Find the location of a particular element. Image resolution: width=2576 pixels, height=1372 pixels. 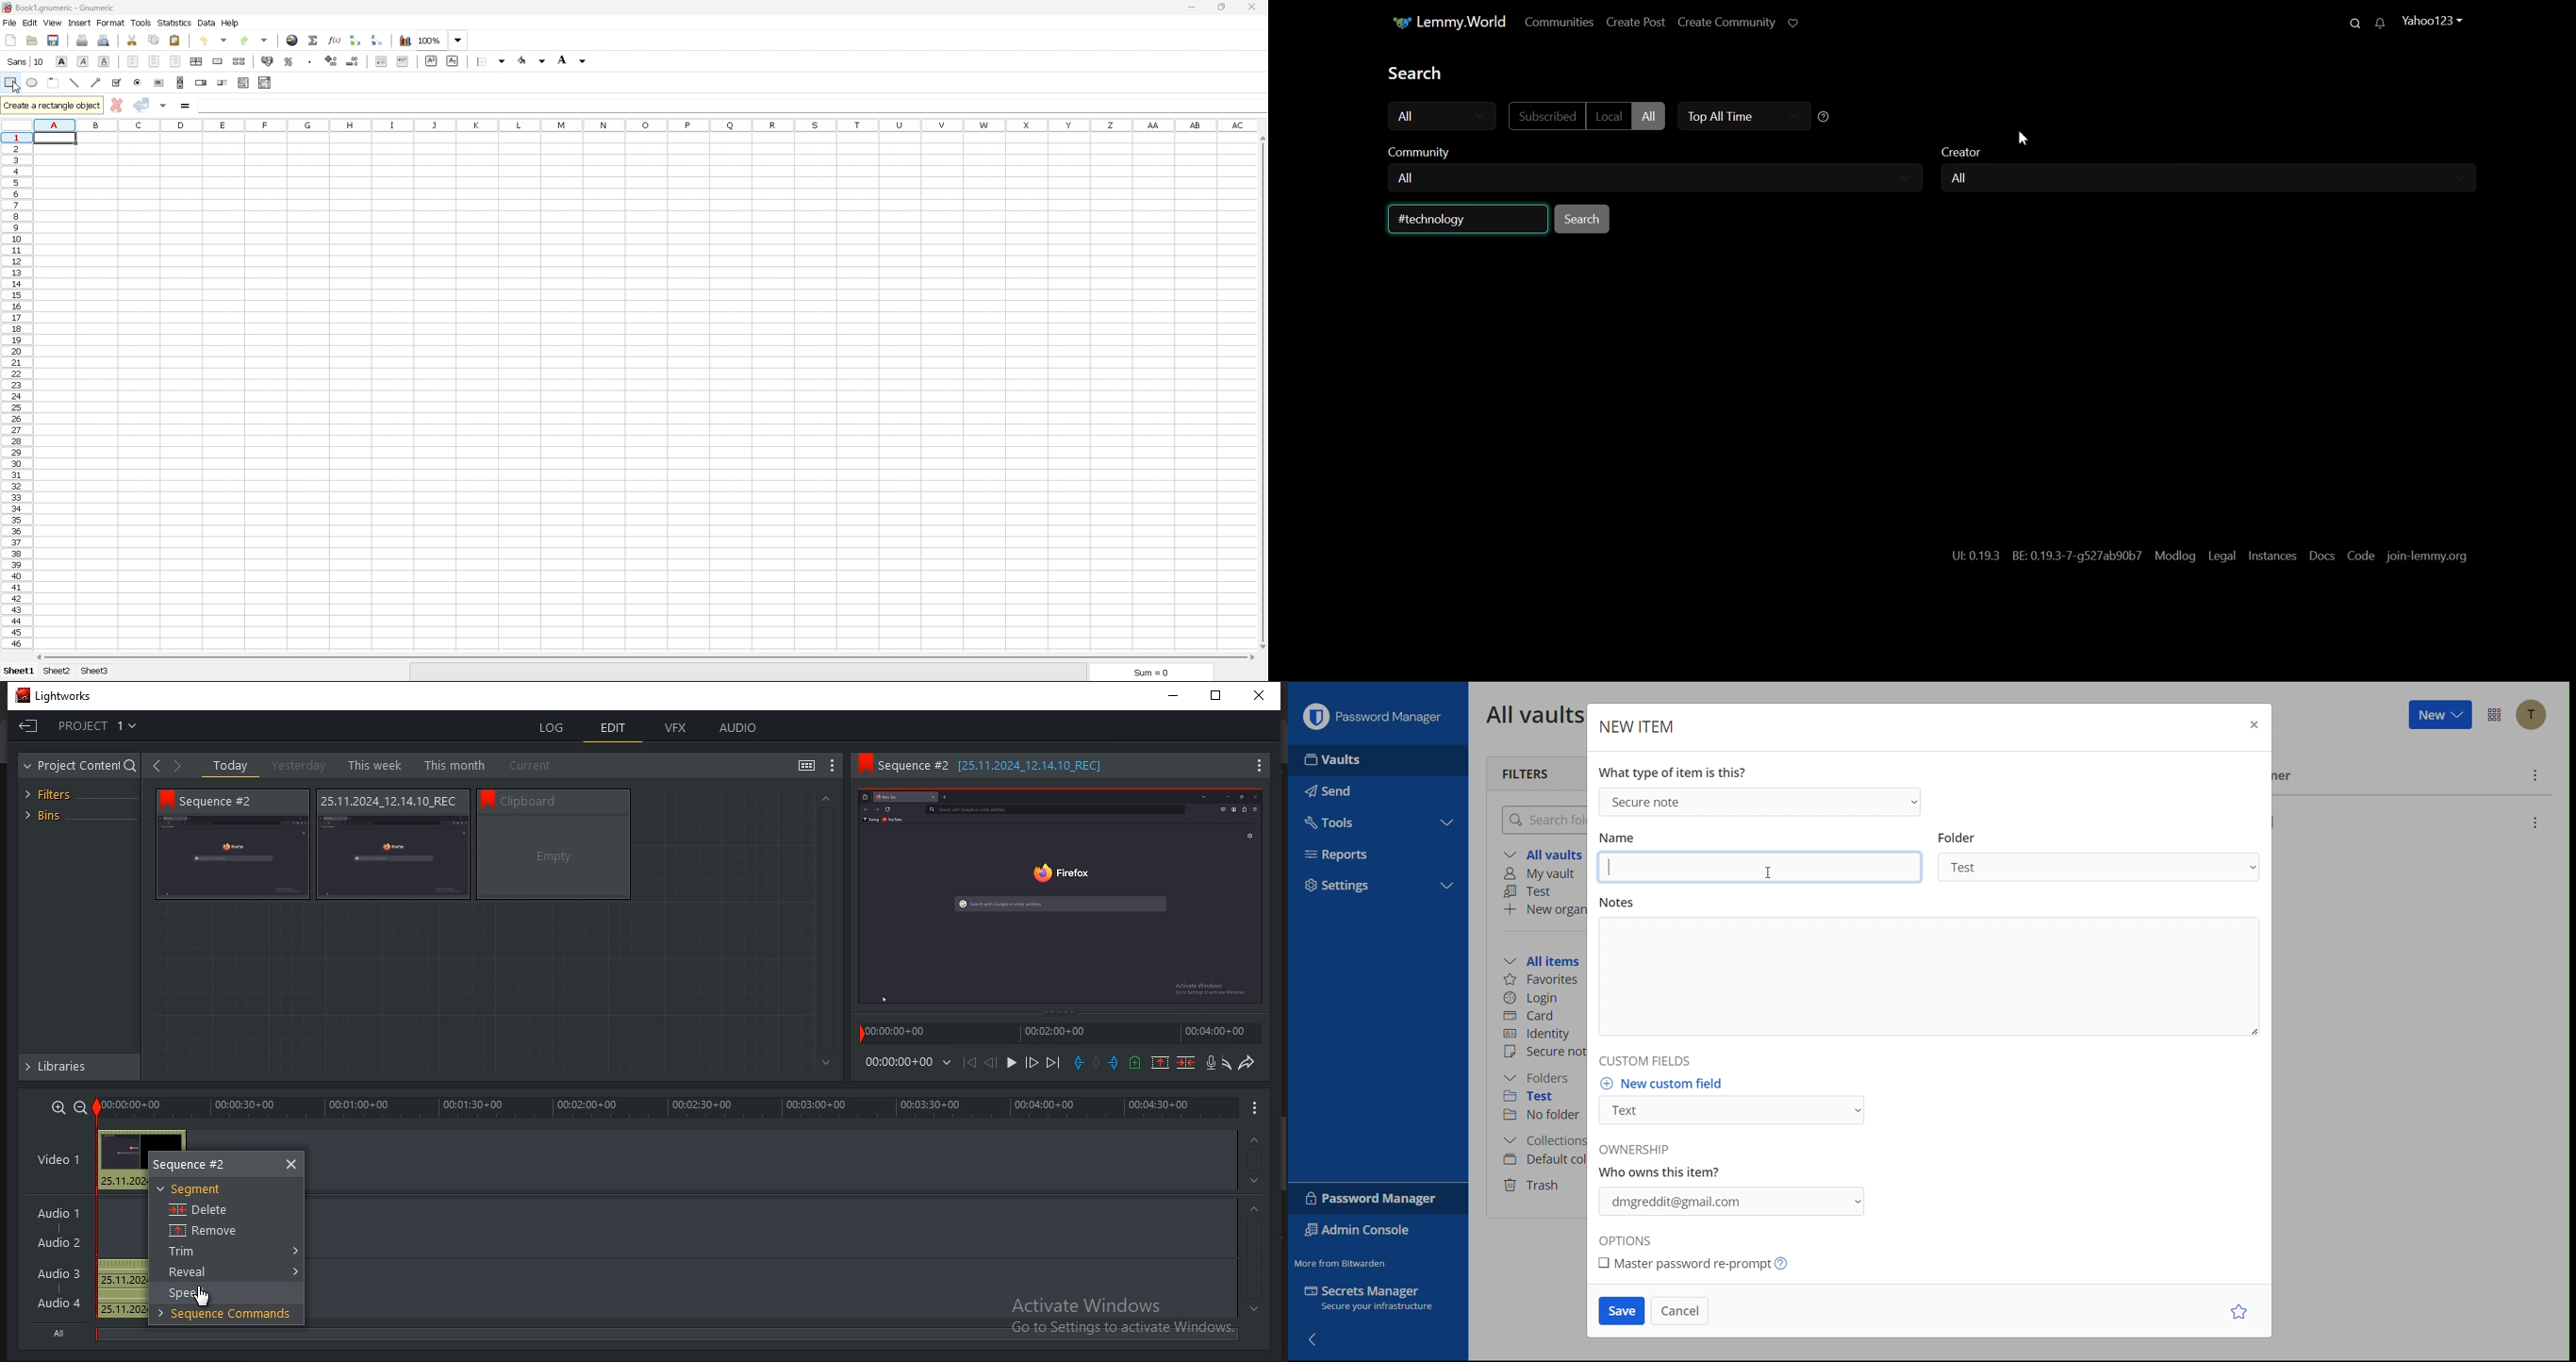

Legal is located at coordinates (2222, 557).